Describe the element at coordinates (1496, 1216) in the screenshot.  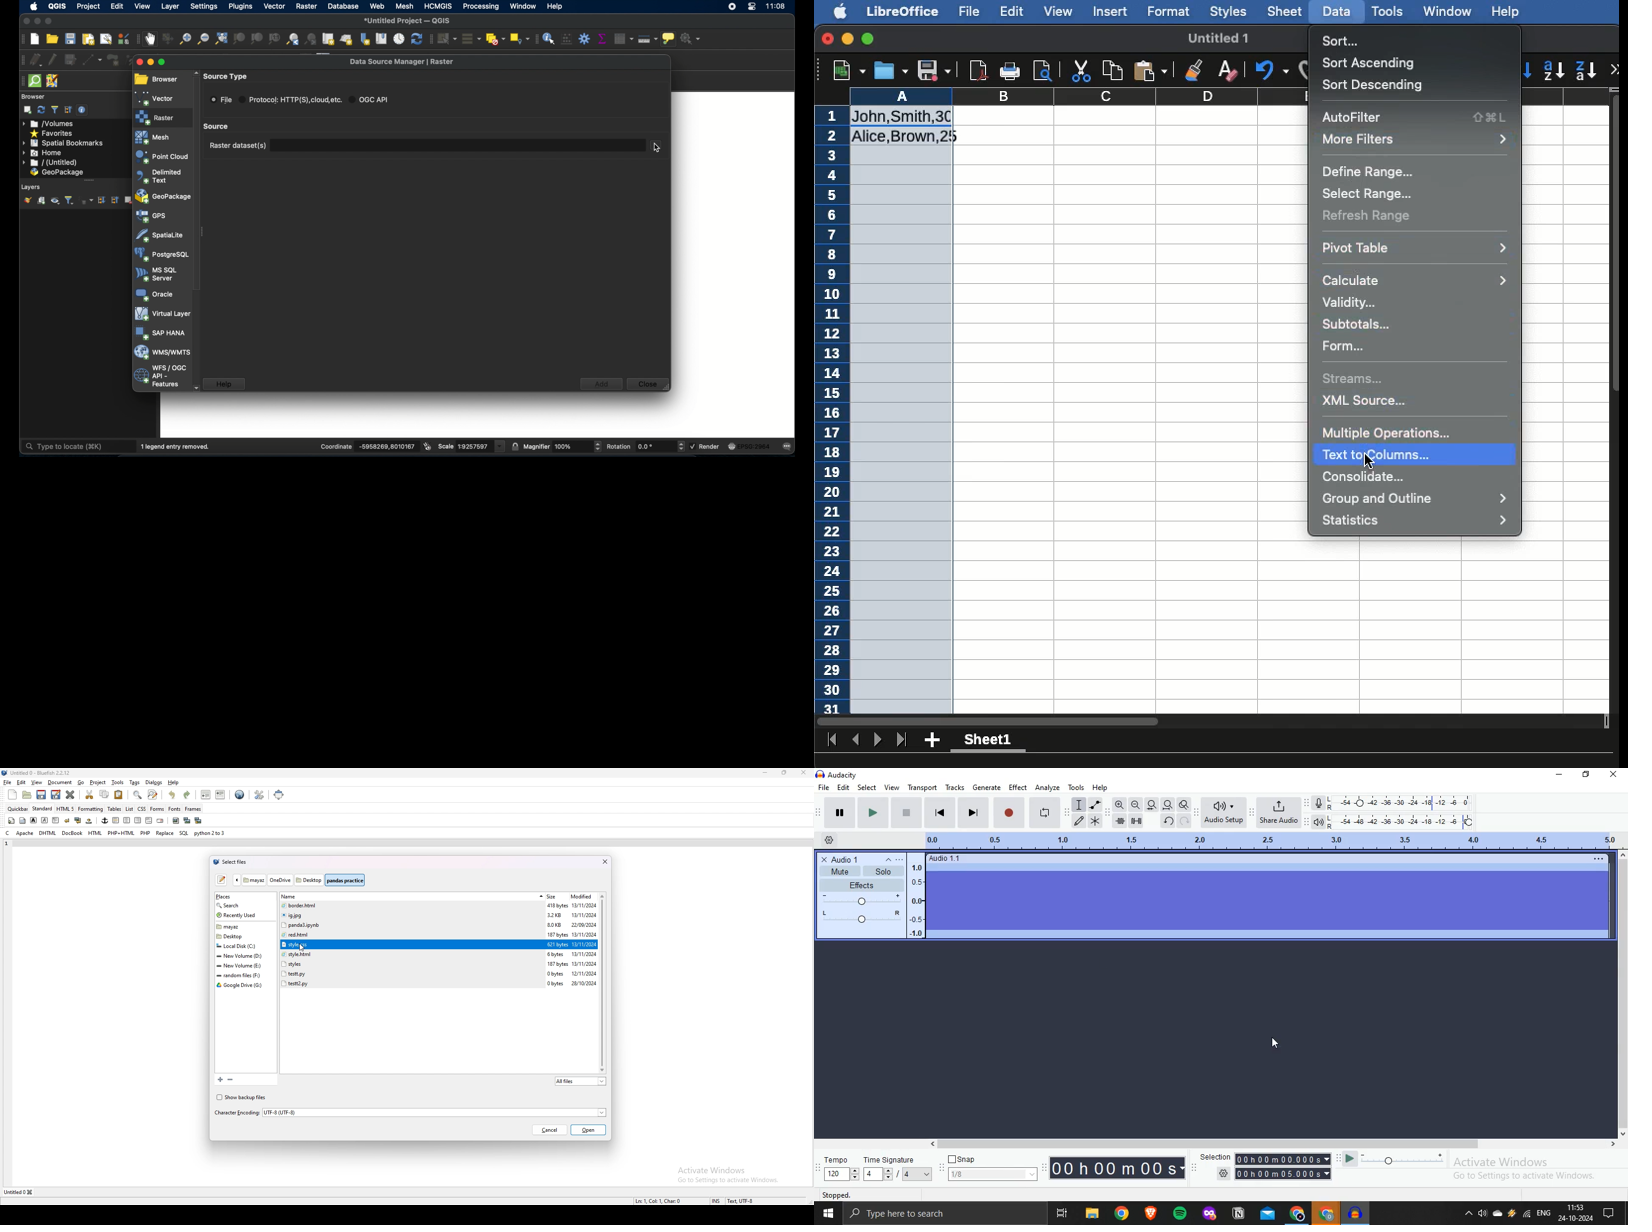
I see `Onedrive` at that location.